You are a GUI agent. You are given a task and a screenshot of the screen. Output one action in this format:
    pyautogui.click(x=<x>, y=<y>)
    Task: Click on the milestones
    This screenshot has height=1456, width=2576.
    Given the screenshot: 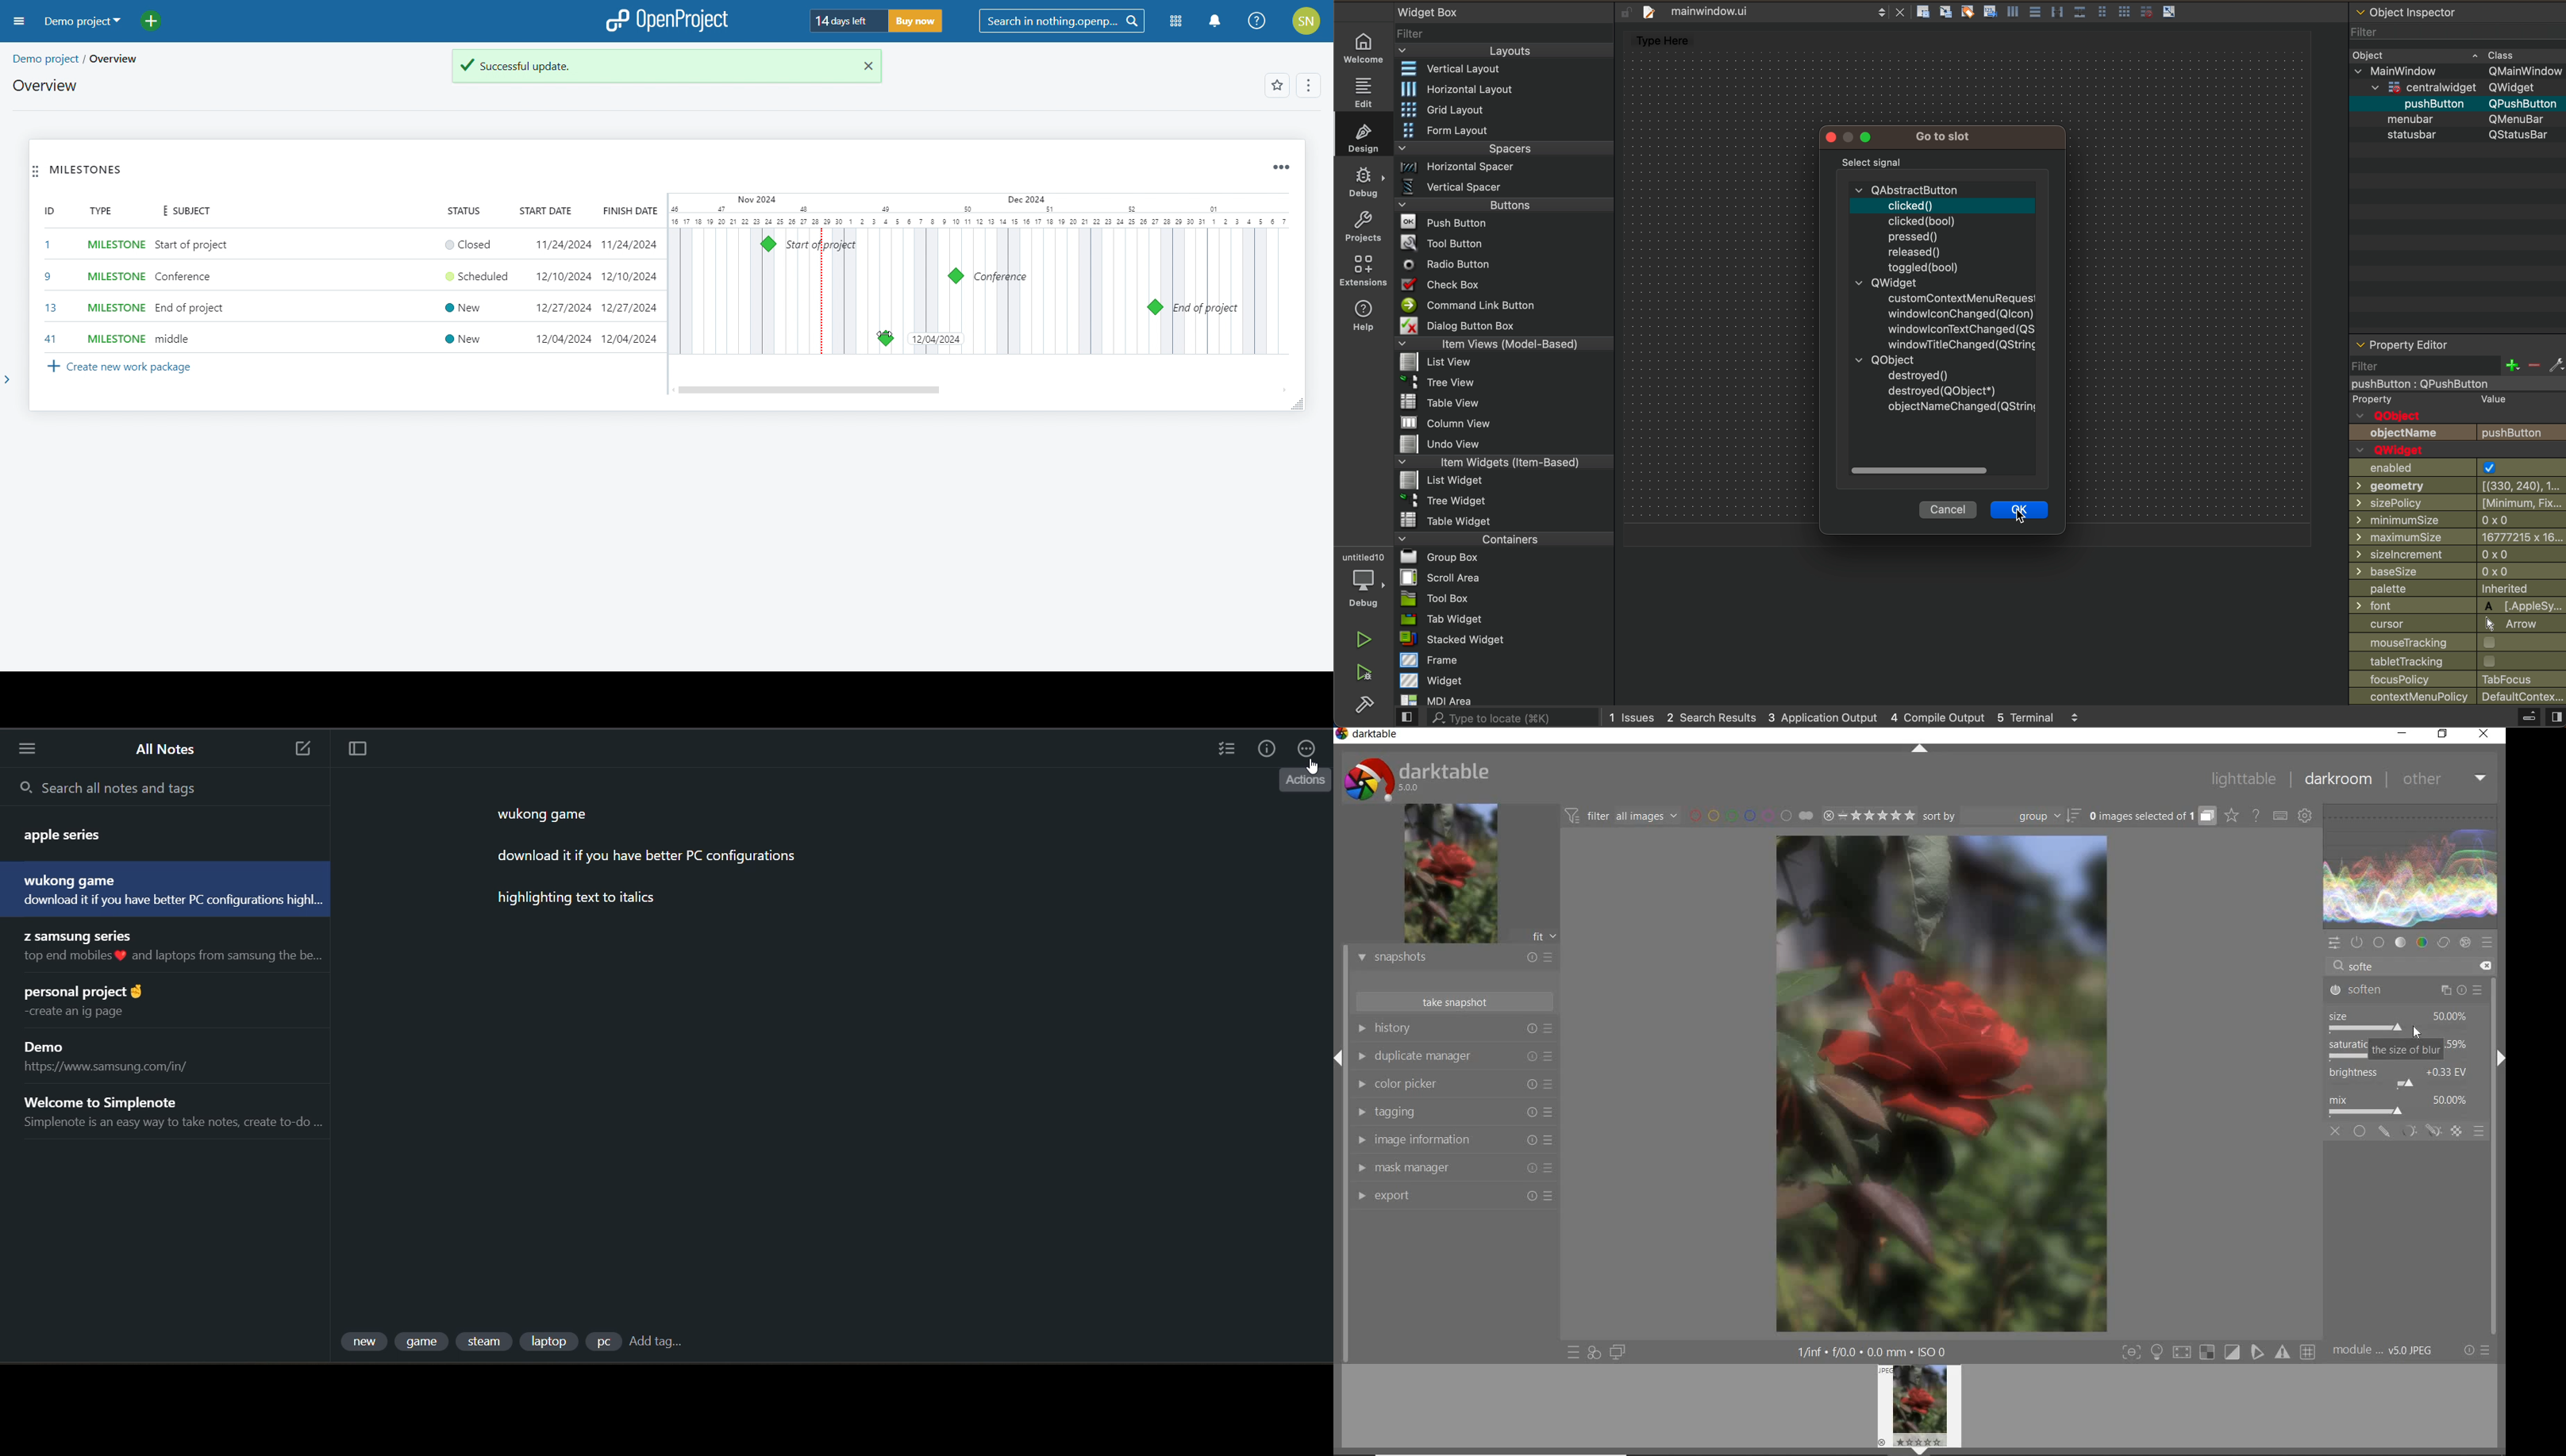 What is the action you would take?
    pyautogui.click(x=86, y=170)
    